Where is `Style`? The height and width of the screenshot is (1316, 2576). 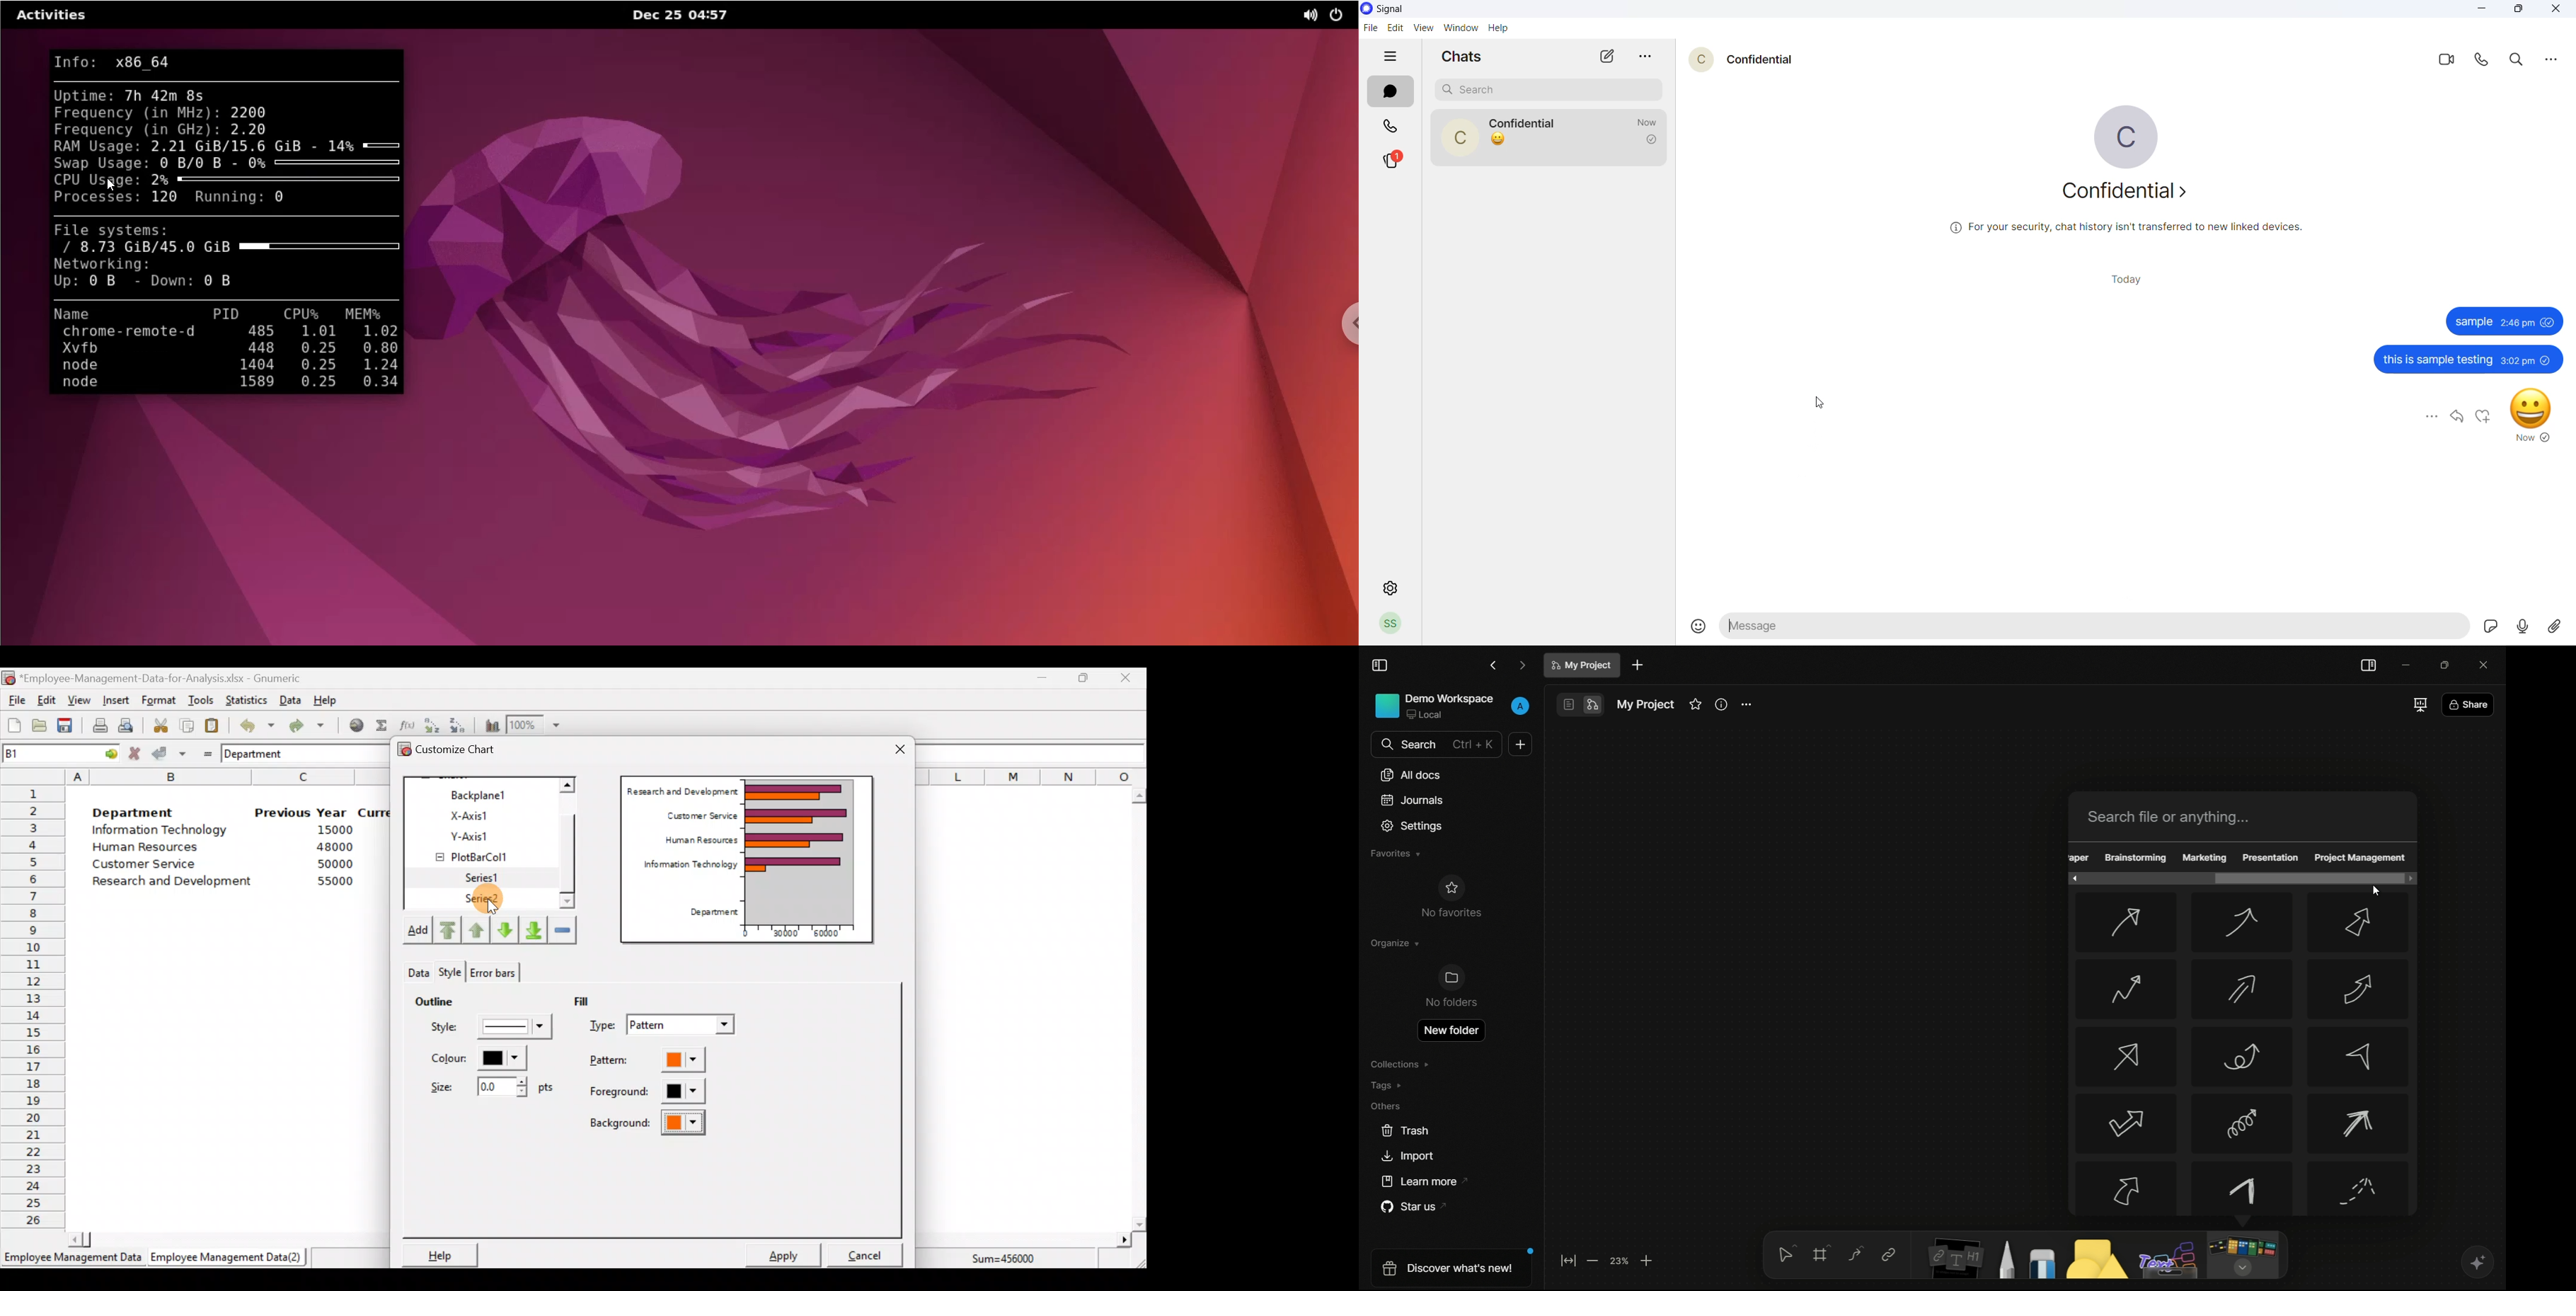 Style is located at coordinates (417, 969).